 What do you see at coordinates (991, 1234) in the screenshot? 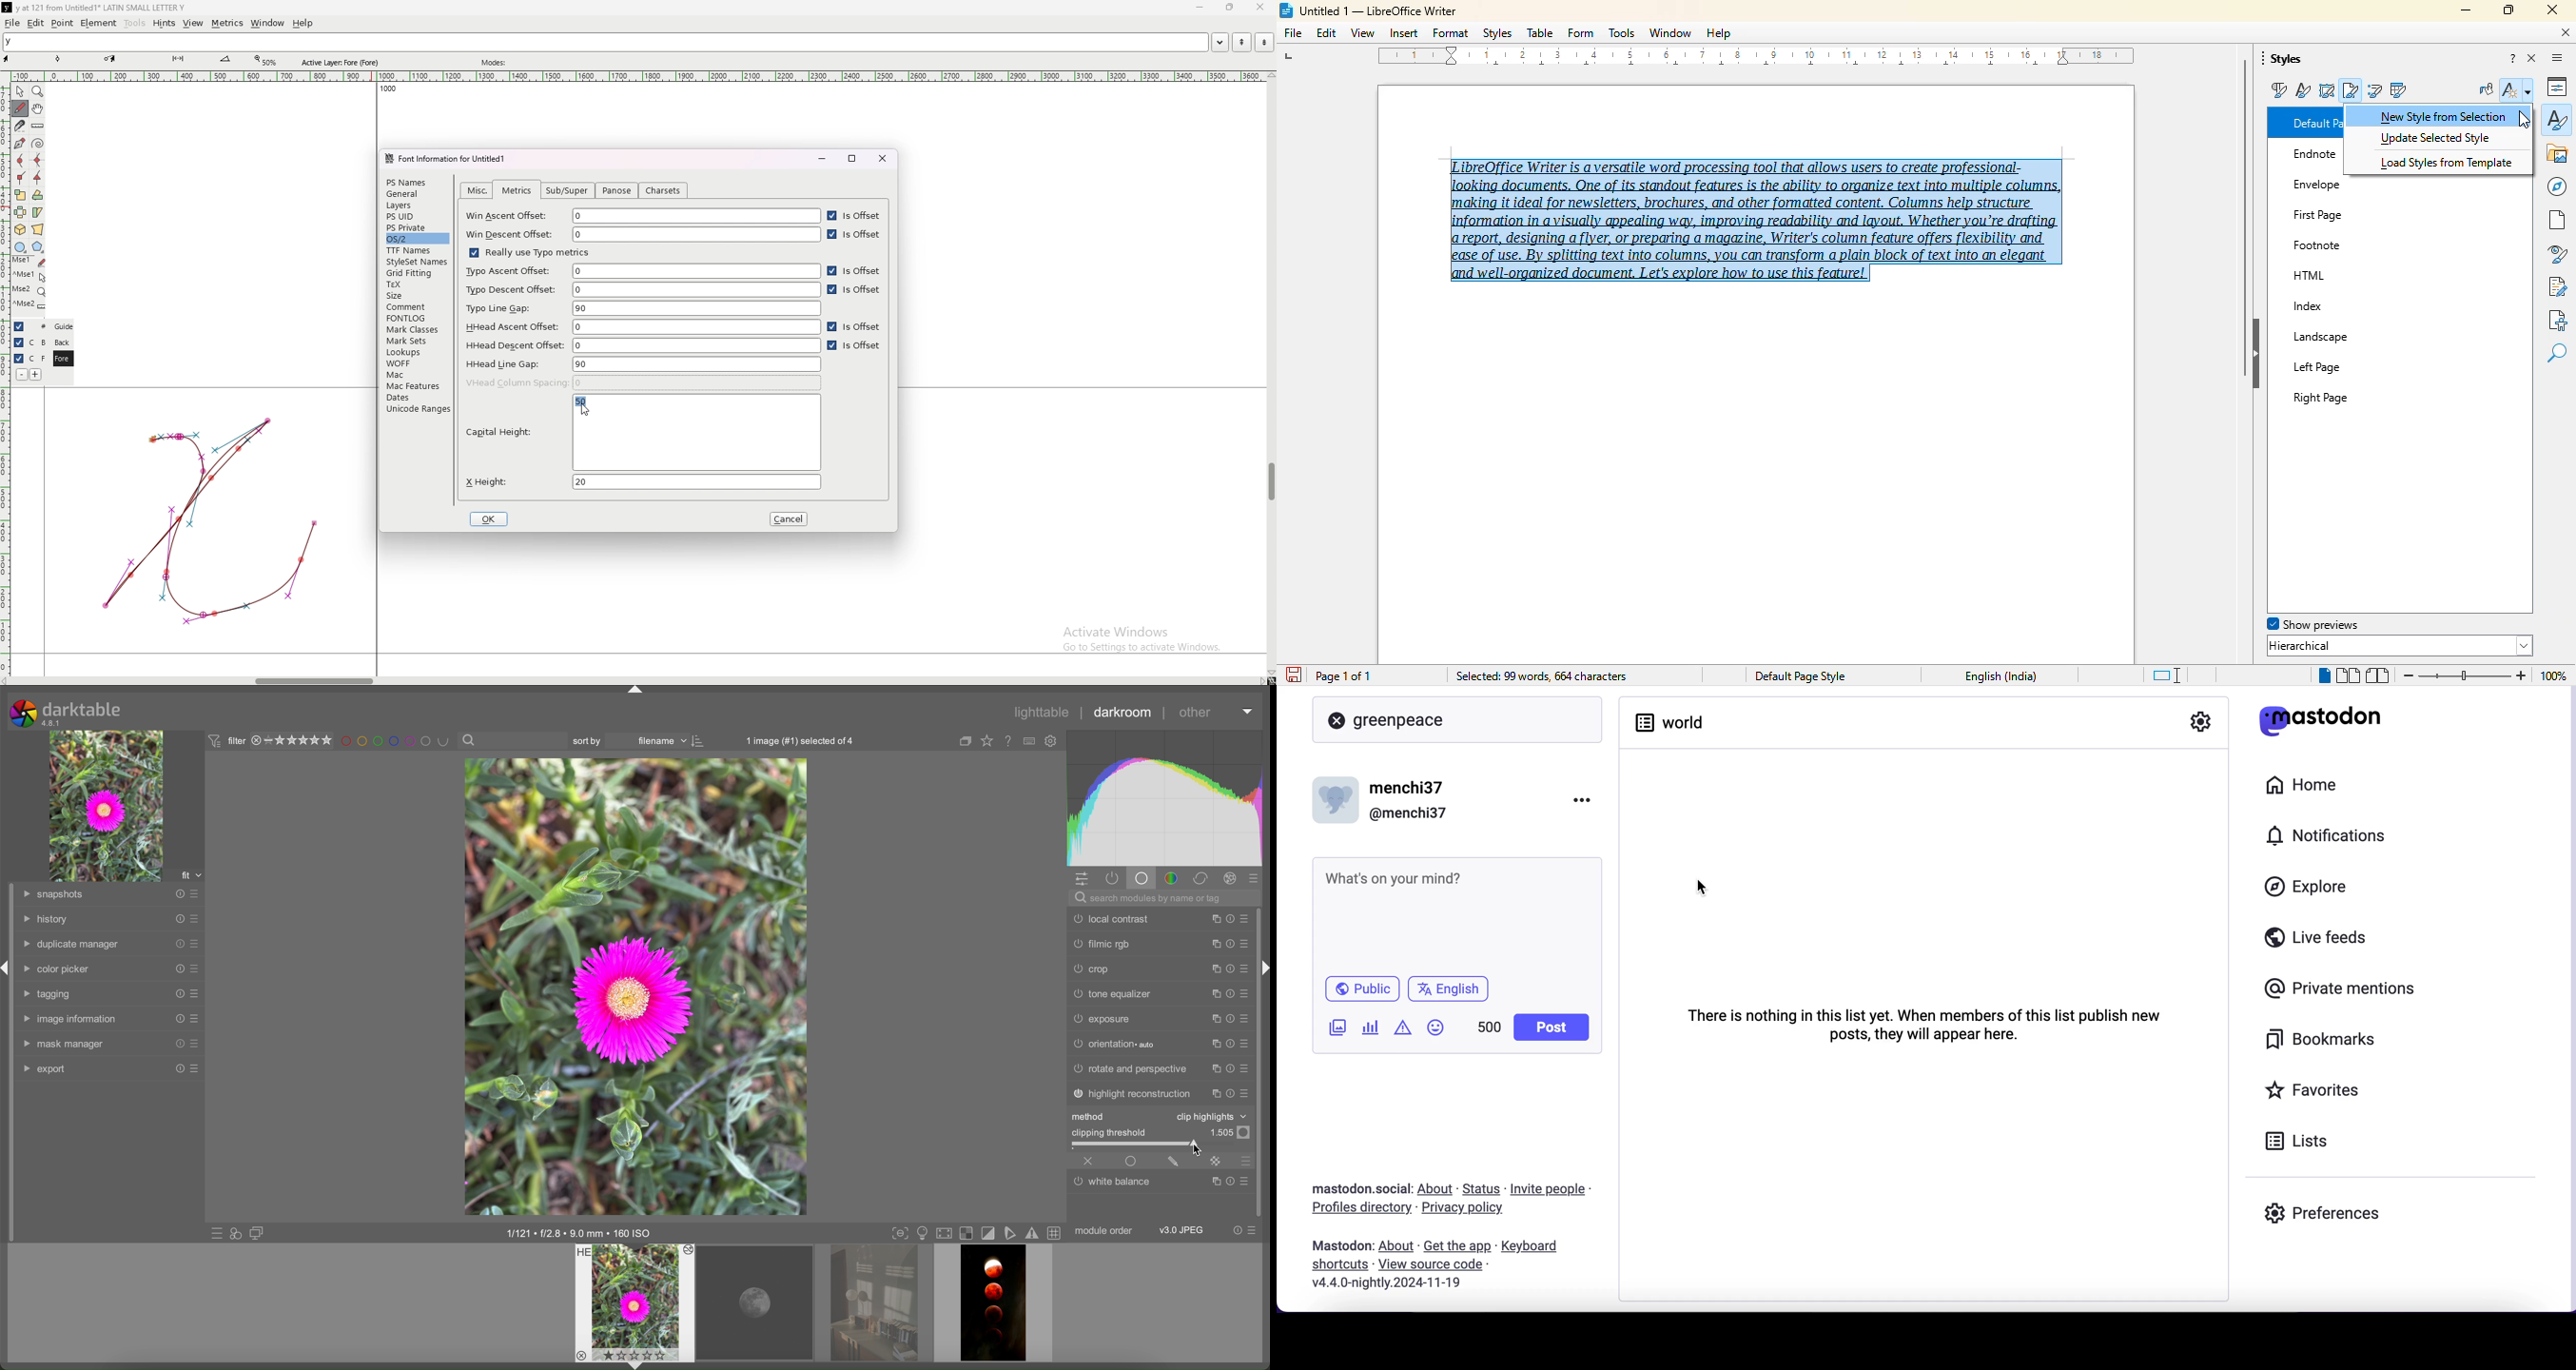
I see `toggle cliping indication` at bounding box center [991, 1234].